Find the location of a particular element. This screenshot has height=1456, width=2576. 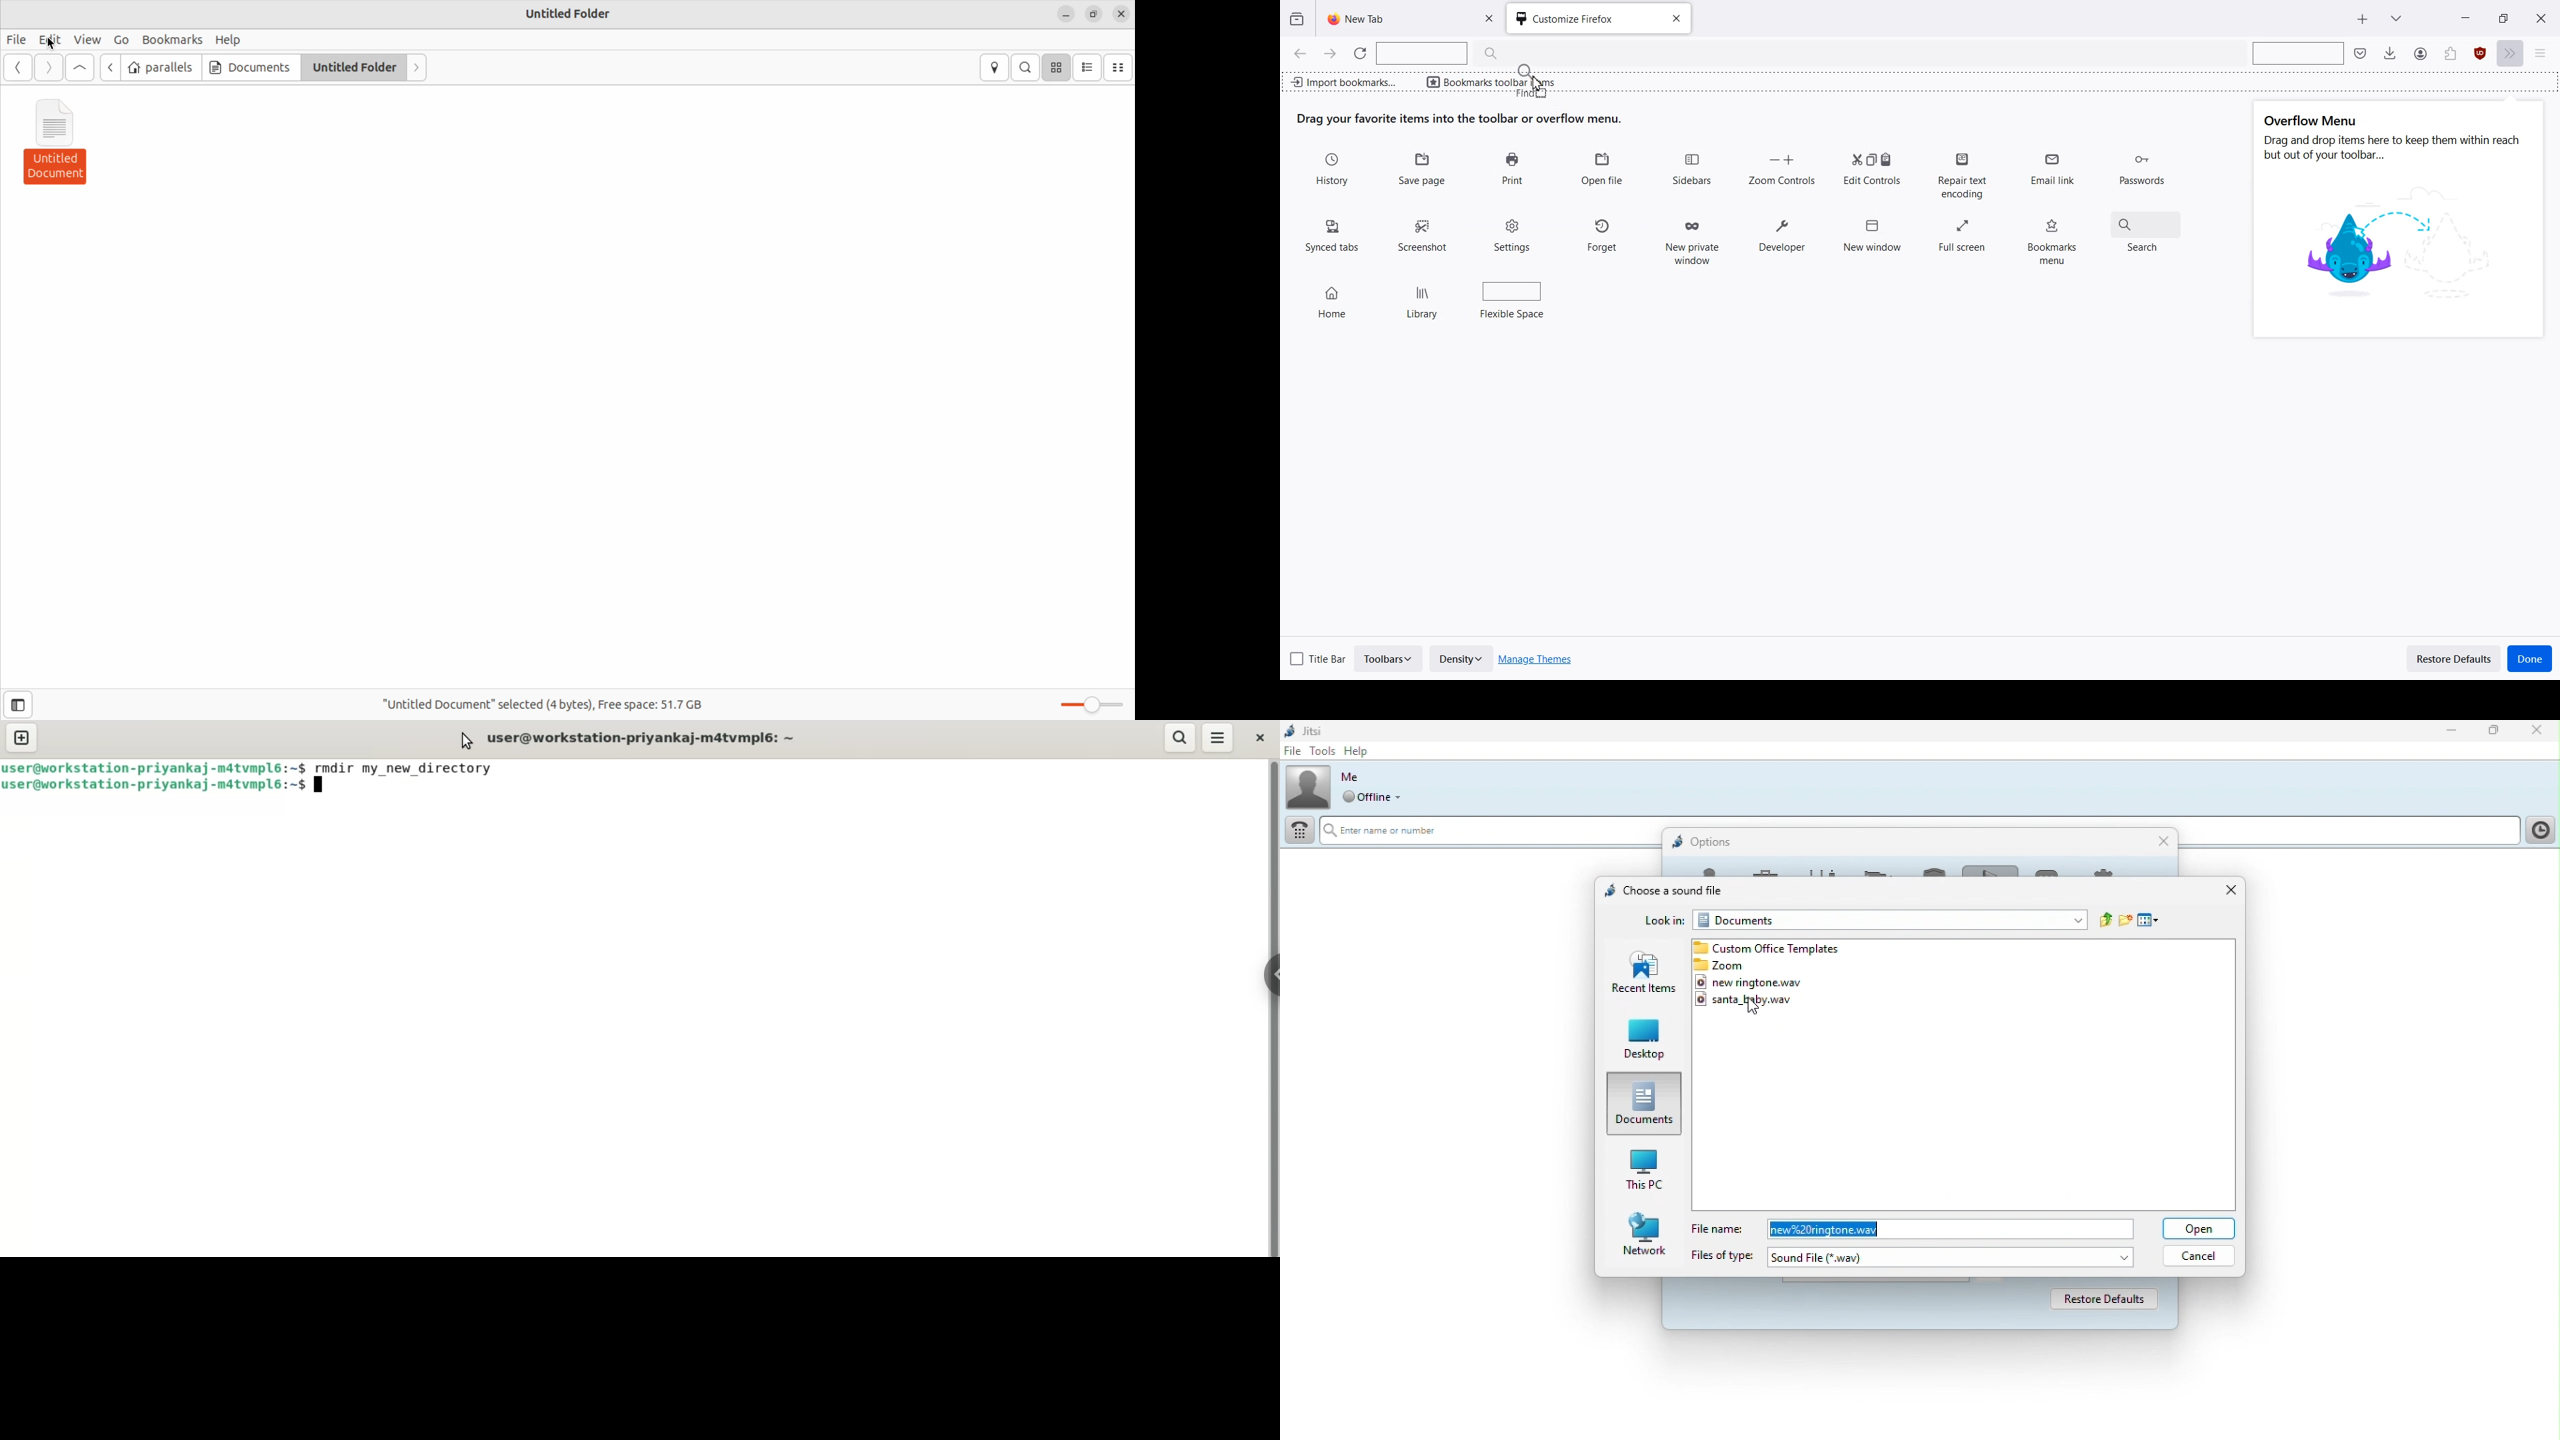

Go Forward one page  is located at coordinates (1331, 53).